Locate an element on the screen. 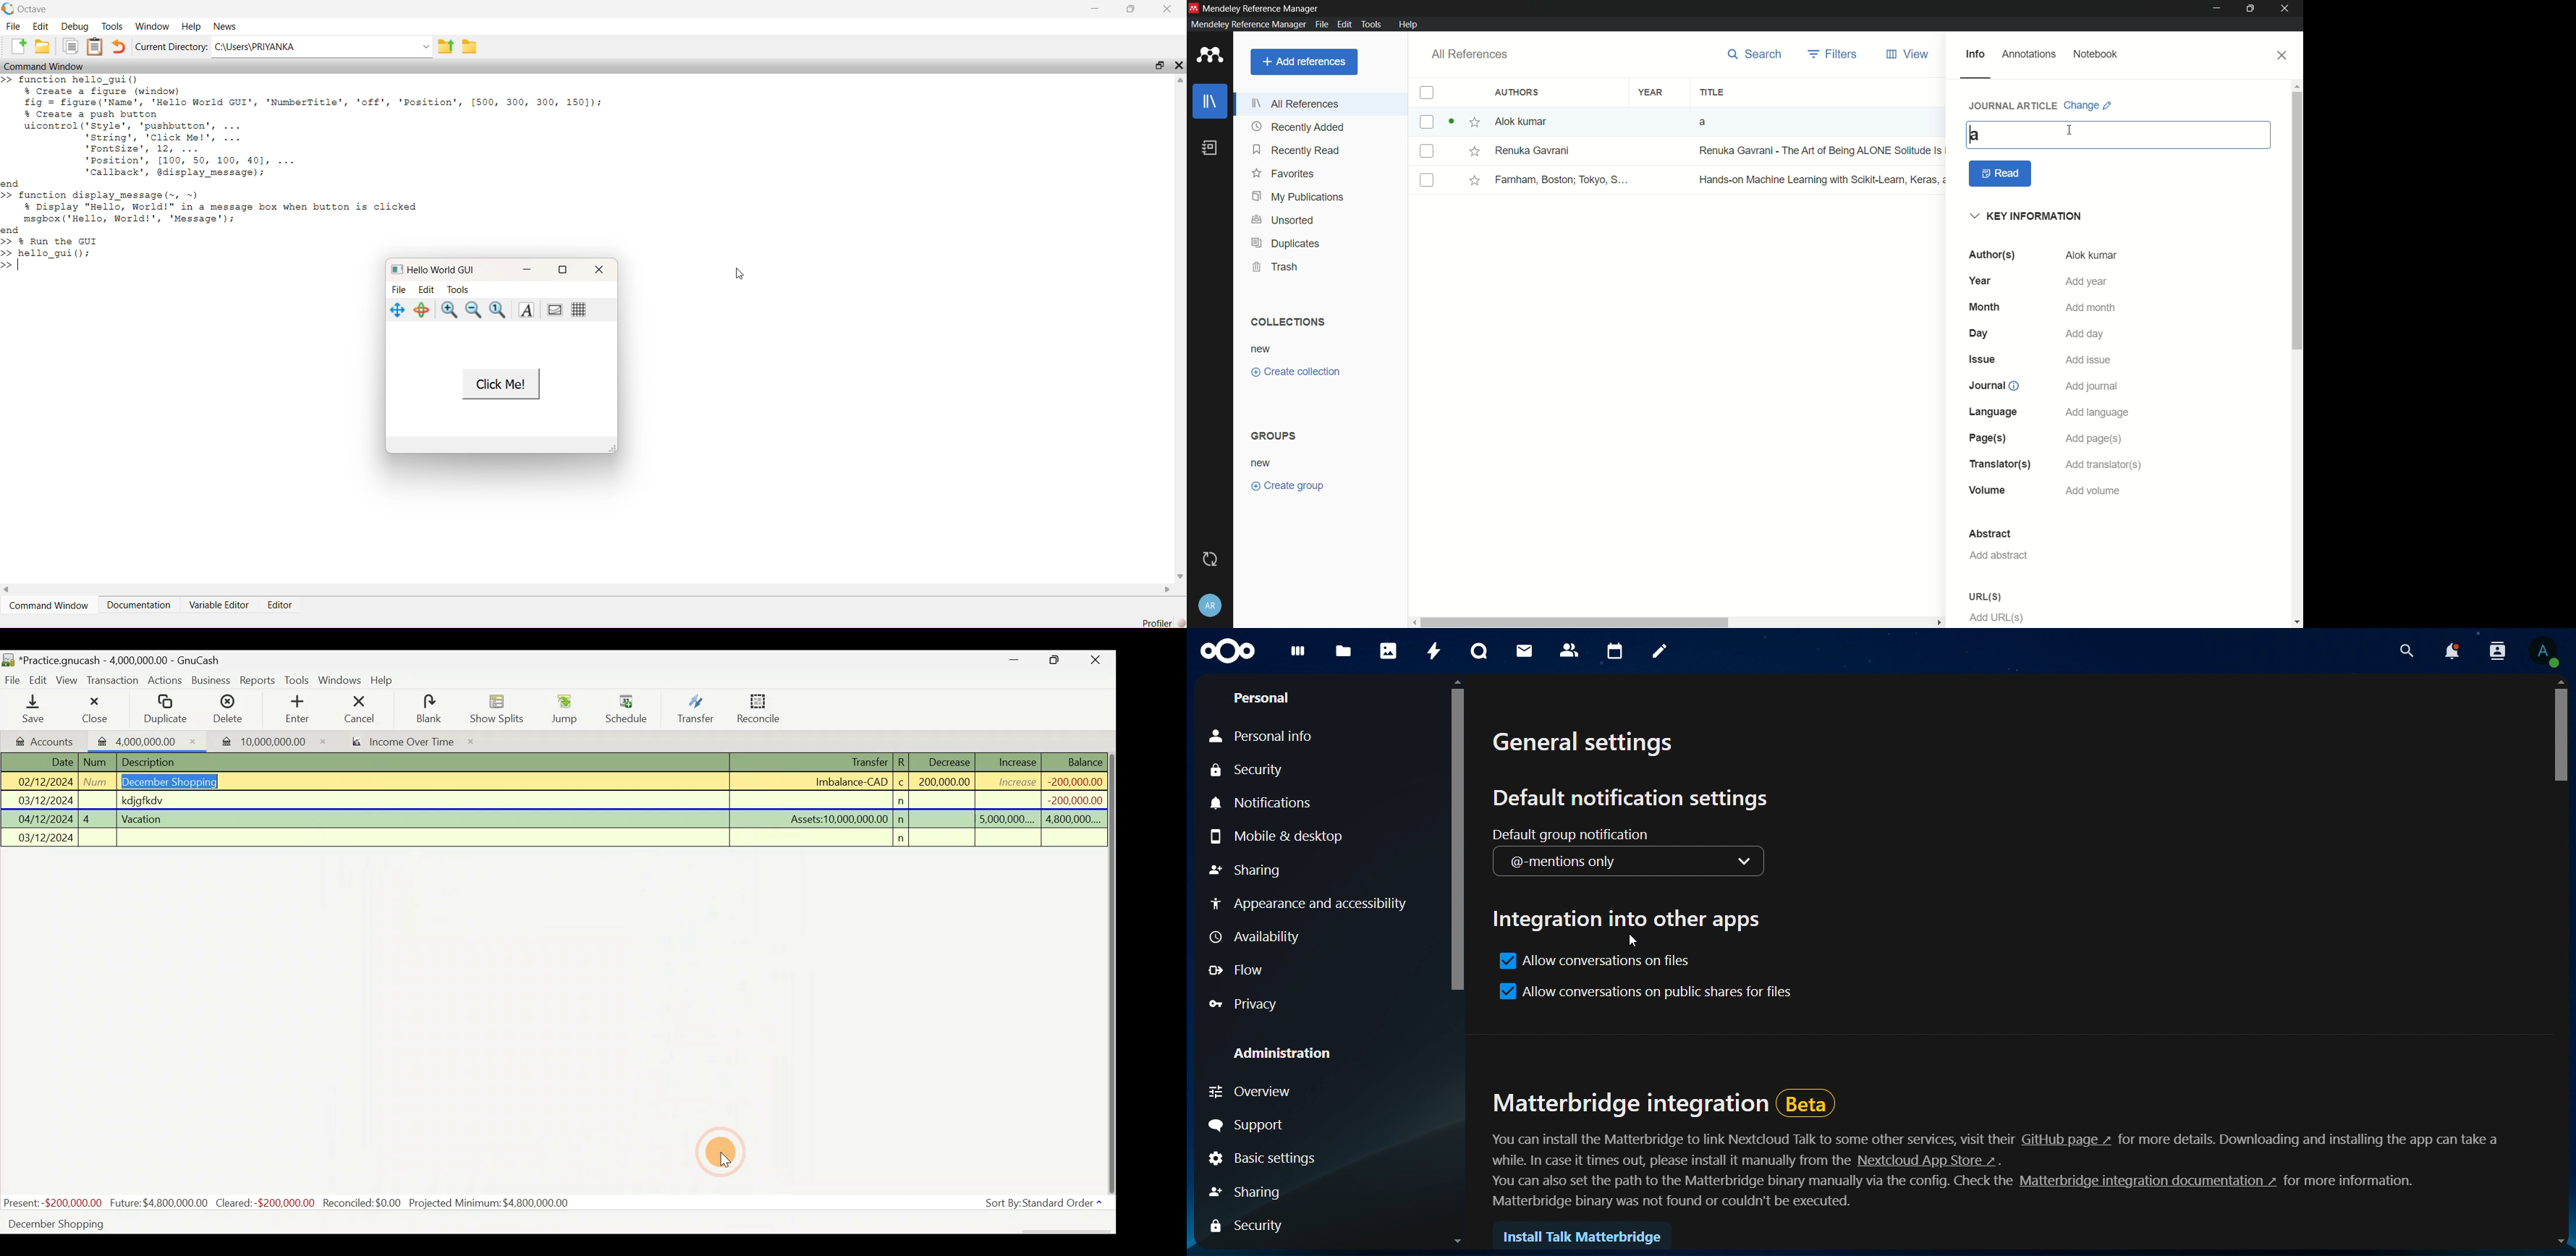  title is located at coordinates (1711, 93).